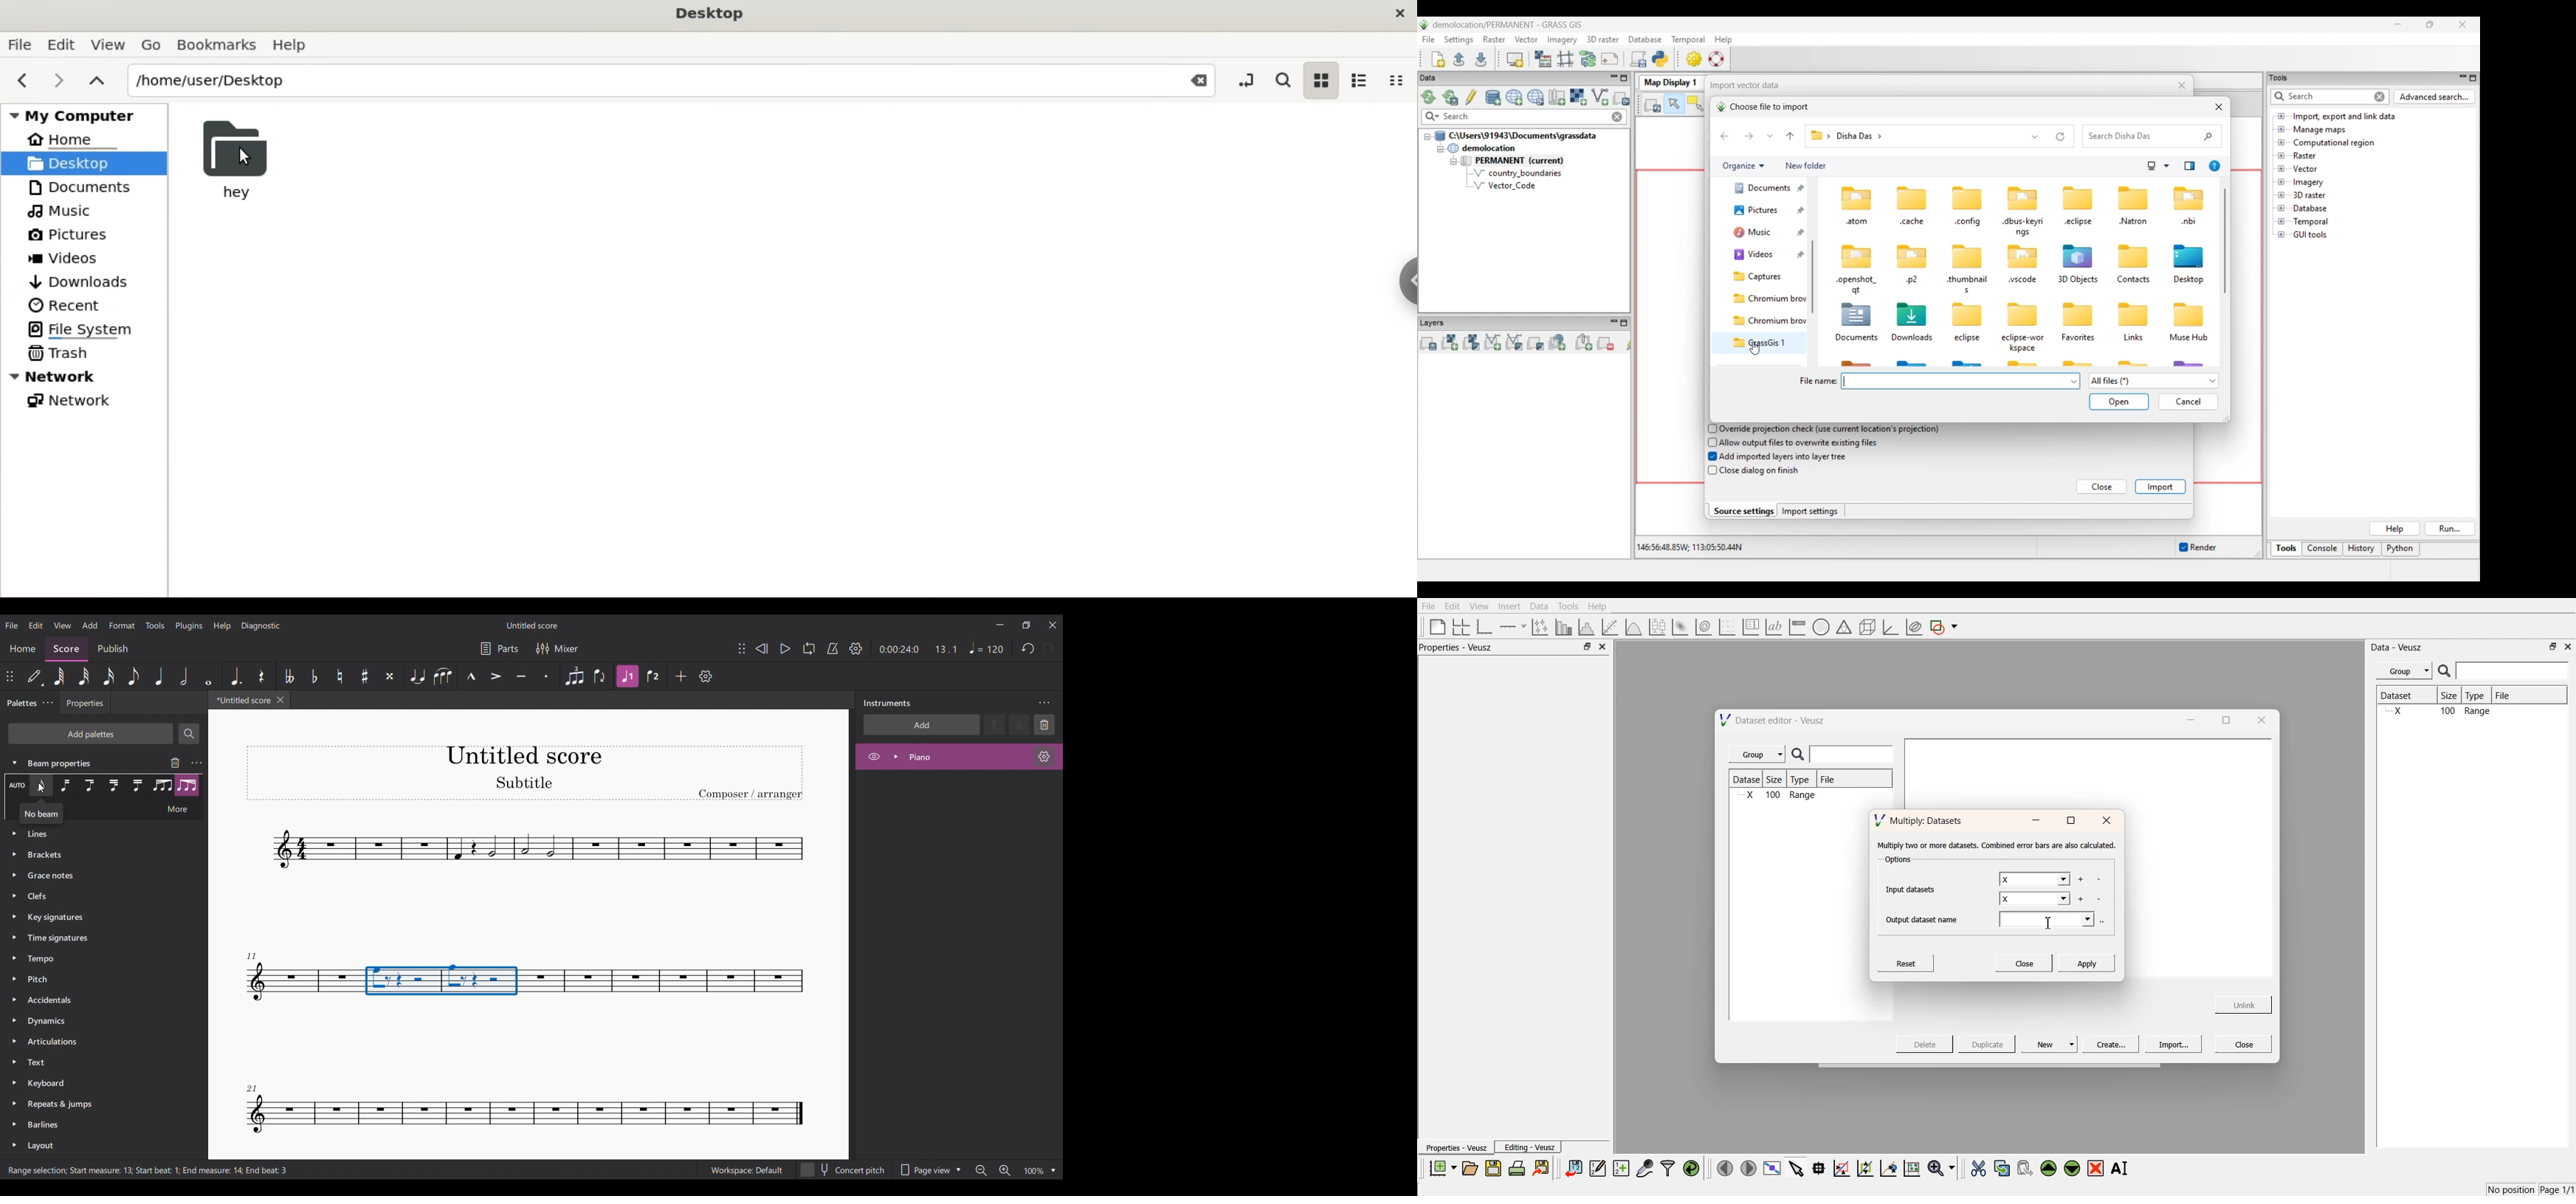 The image size is (2576, 1204). What do you see at coordinates (785, 648) in the screenshot?
I see `Play` at bounding box center [785, 648].